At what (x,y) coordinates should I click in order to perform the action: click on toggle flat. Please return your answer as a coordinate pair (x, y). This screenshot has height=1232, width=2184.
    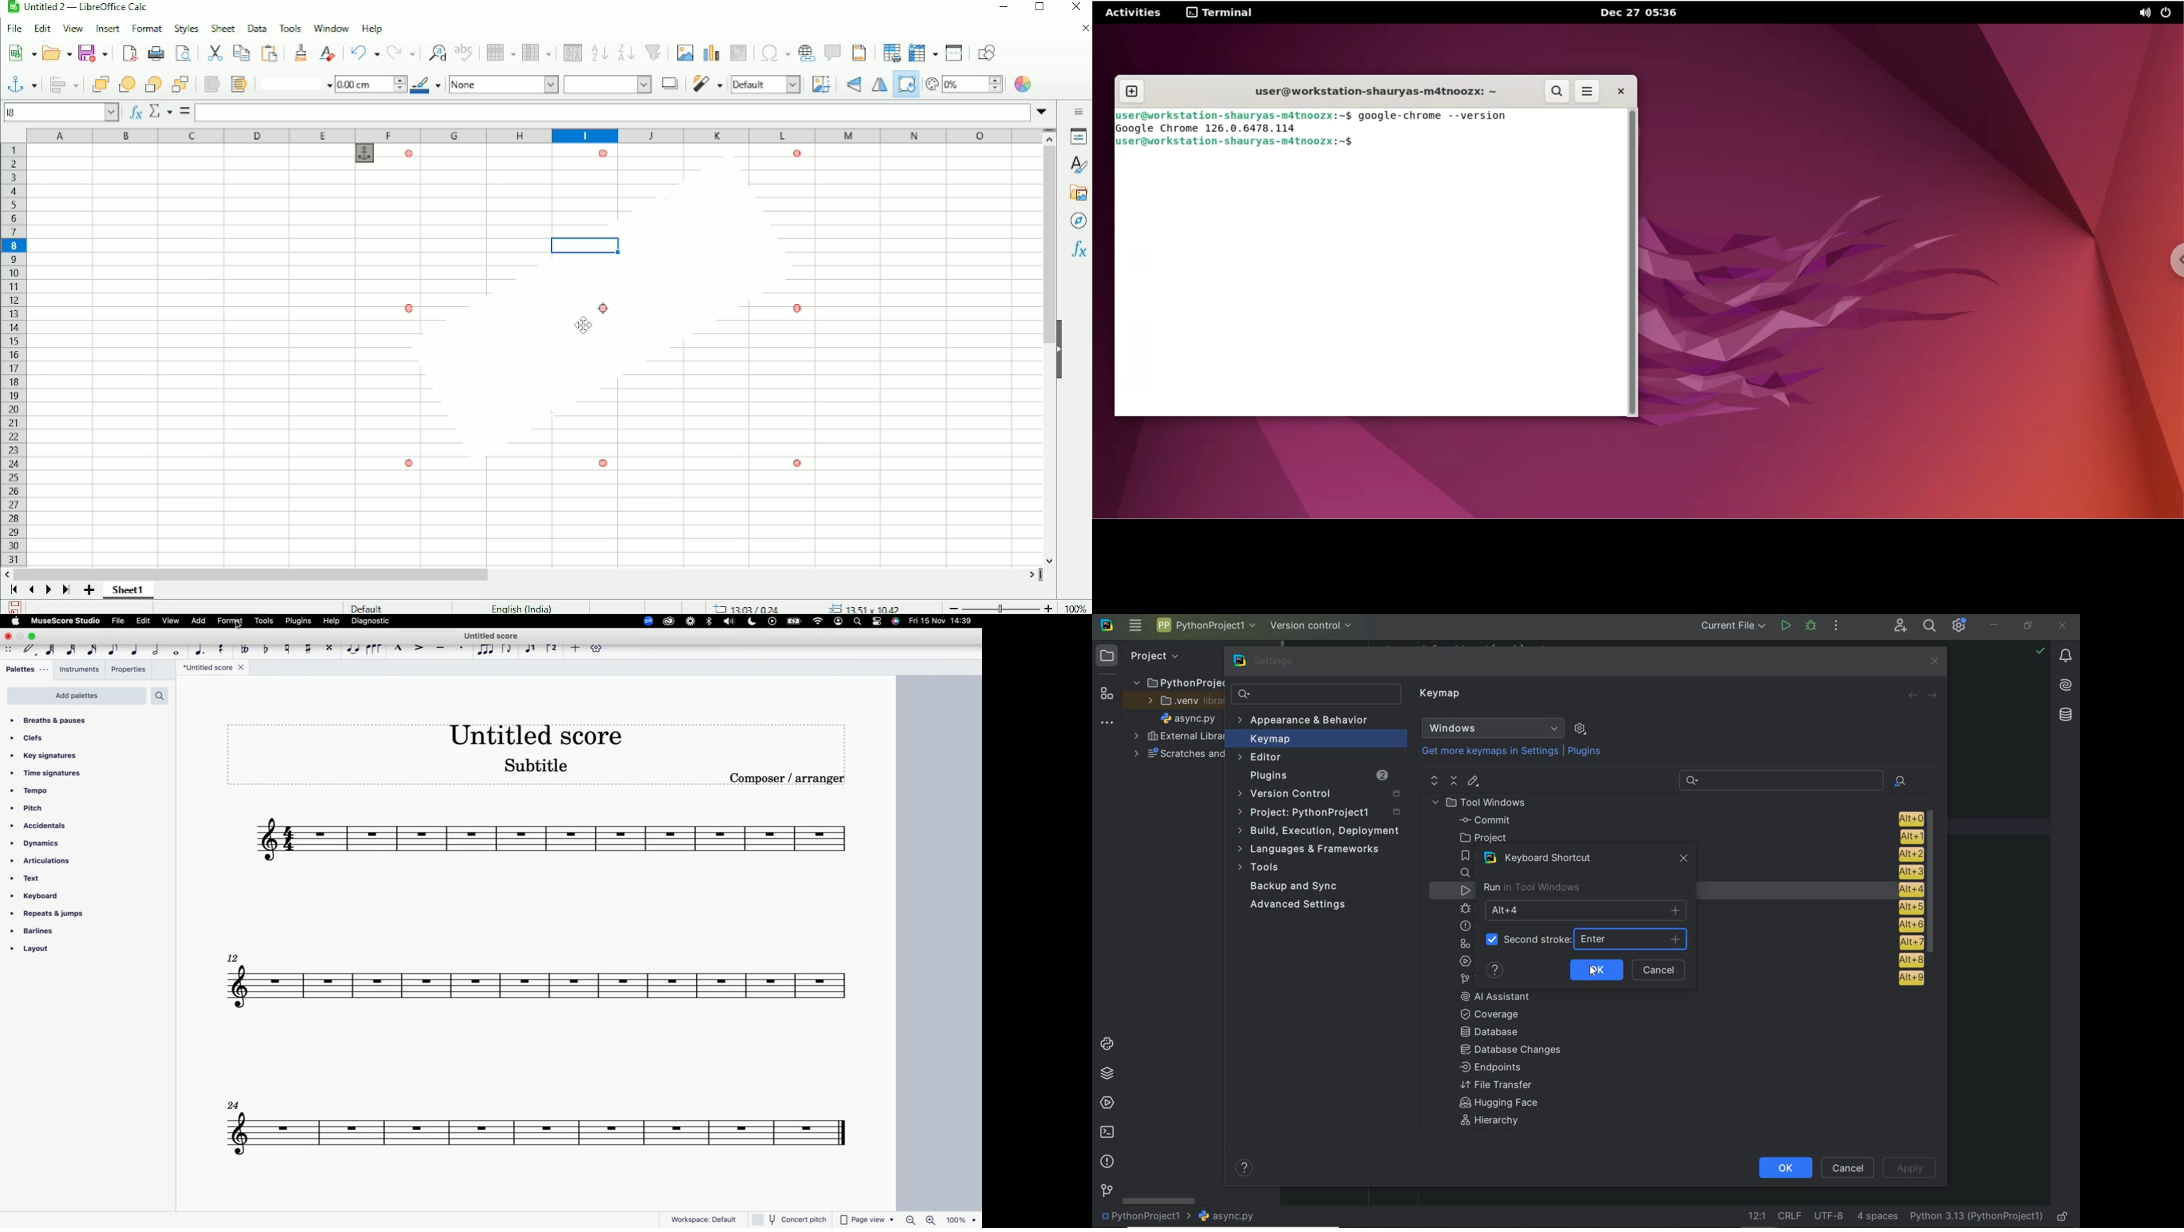
    Looking at the image, I should click on (266, 650).